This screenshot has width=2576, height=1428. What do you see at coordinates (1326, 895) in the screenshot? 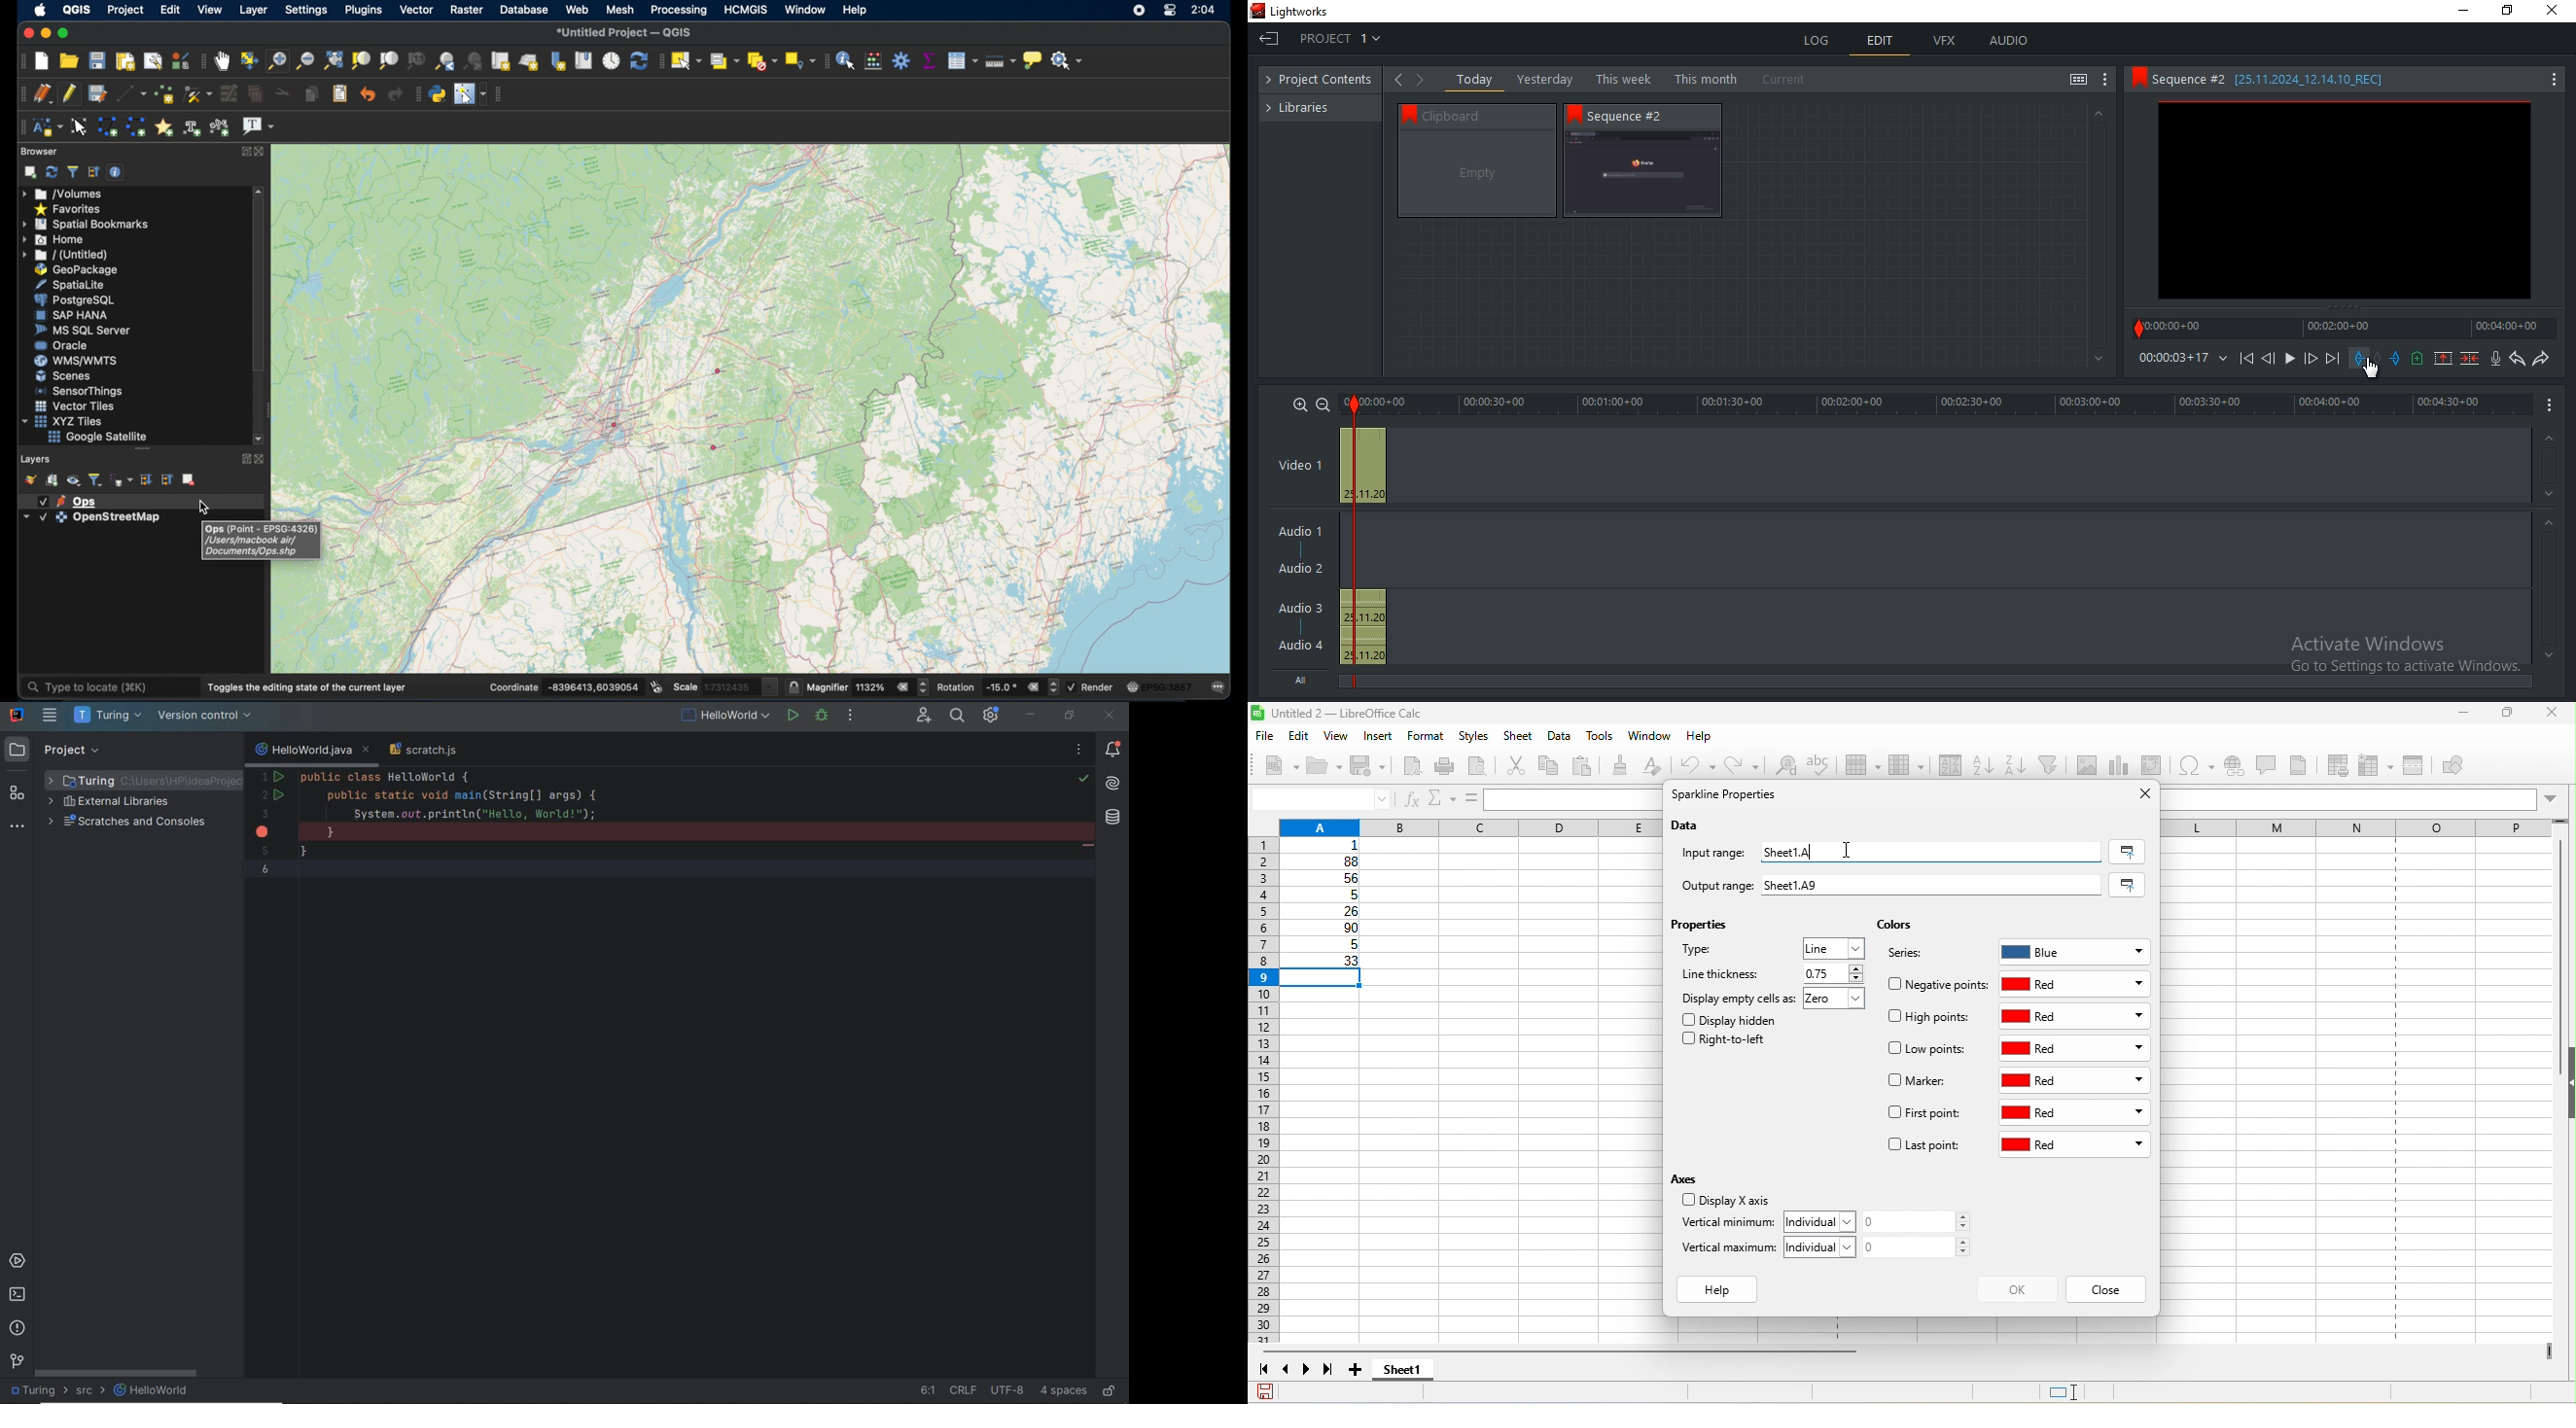
I see `5` at bounding box center [1326, 895].